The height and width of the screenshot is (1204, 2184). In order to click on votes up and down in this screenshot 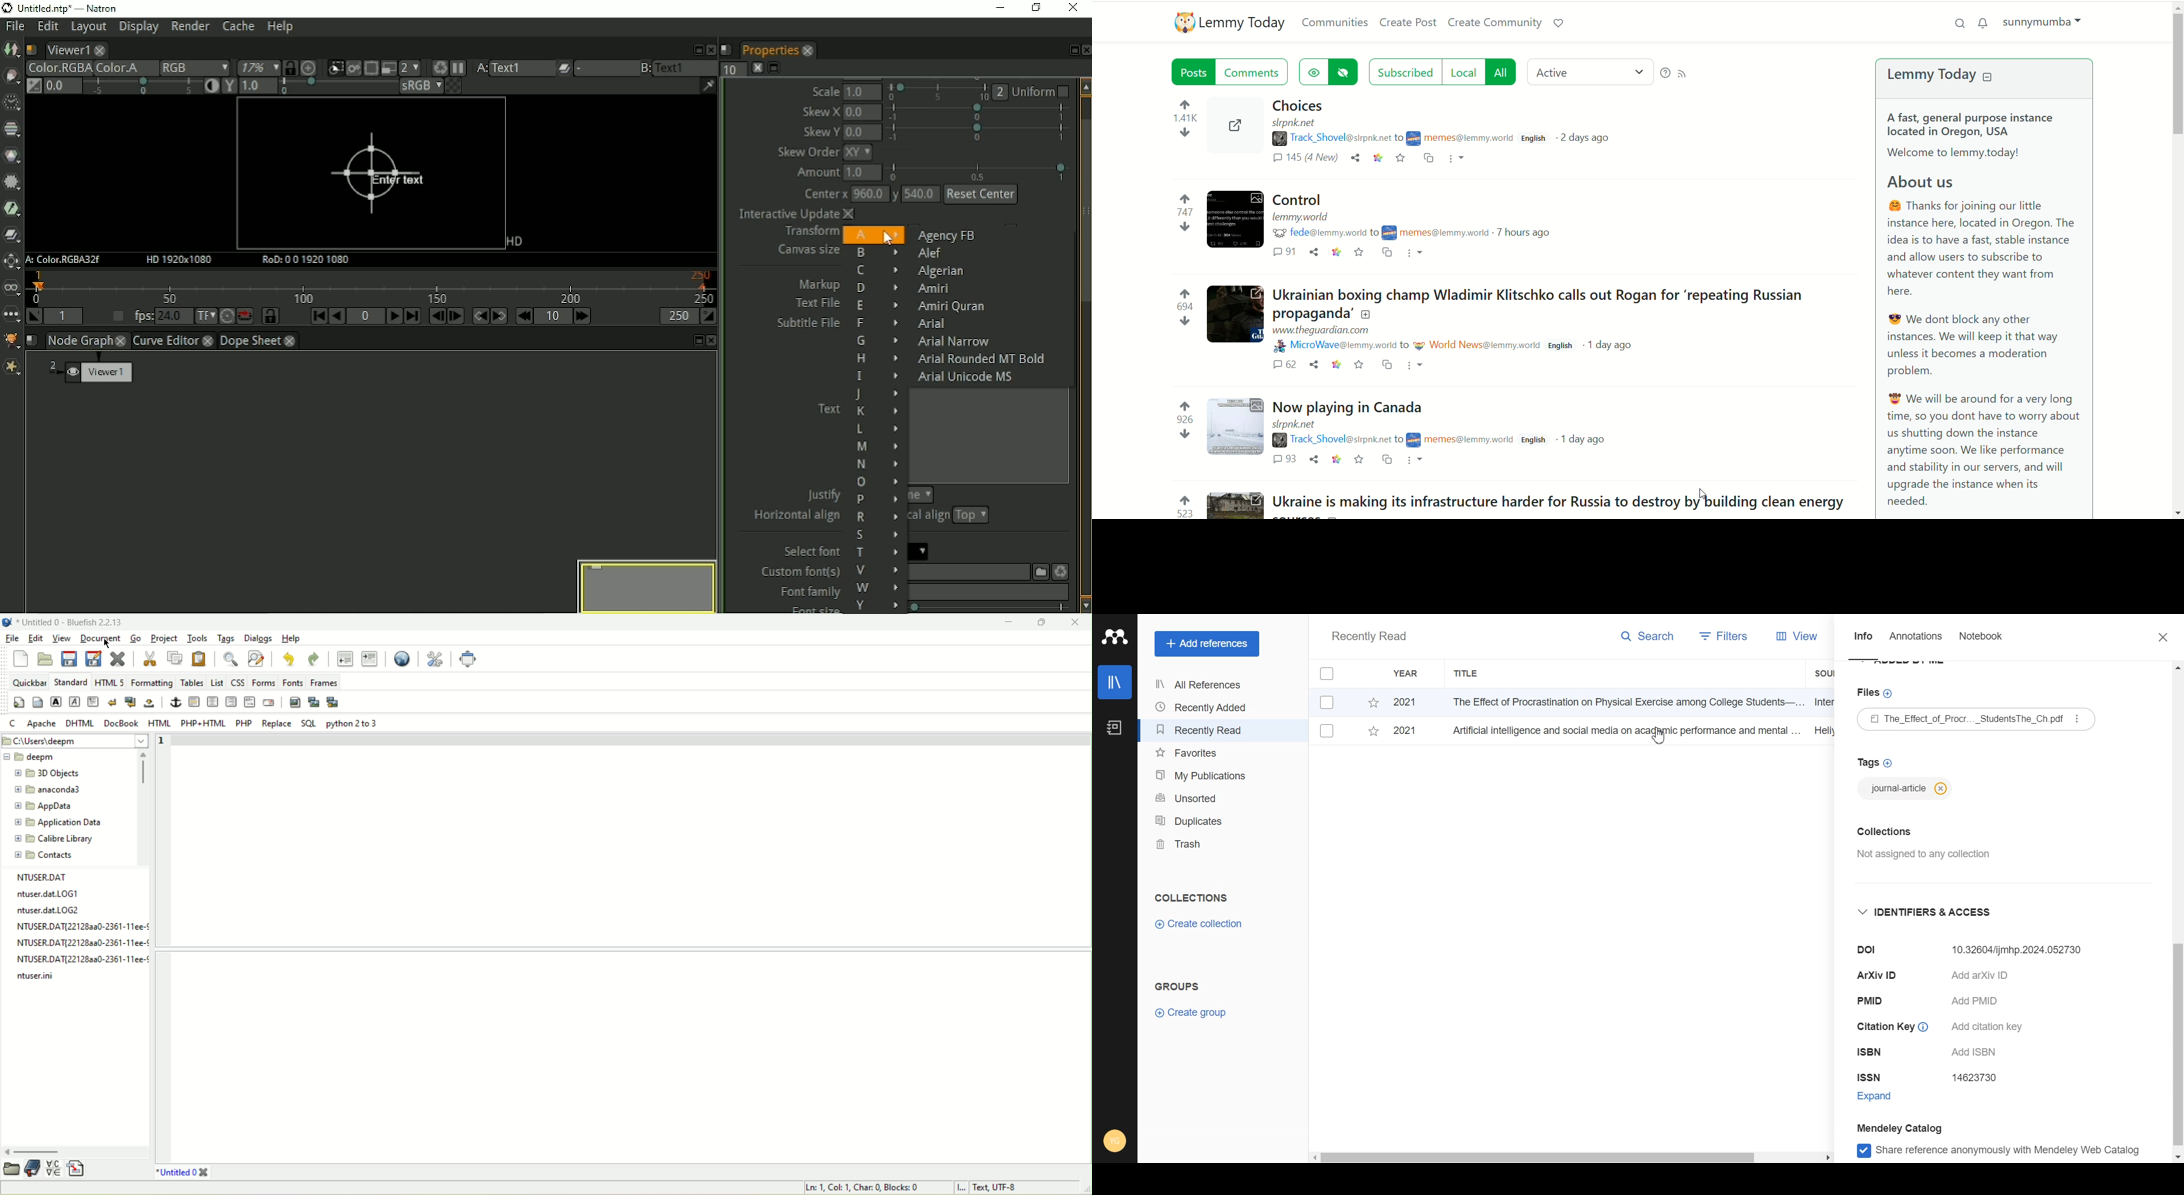, I will do `click(1181, 506)`.